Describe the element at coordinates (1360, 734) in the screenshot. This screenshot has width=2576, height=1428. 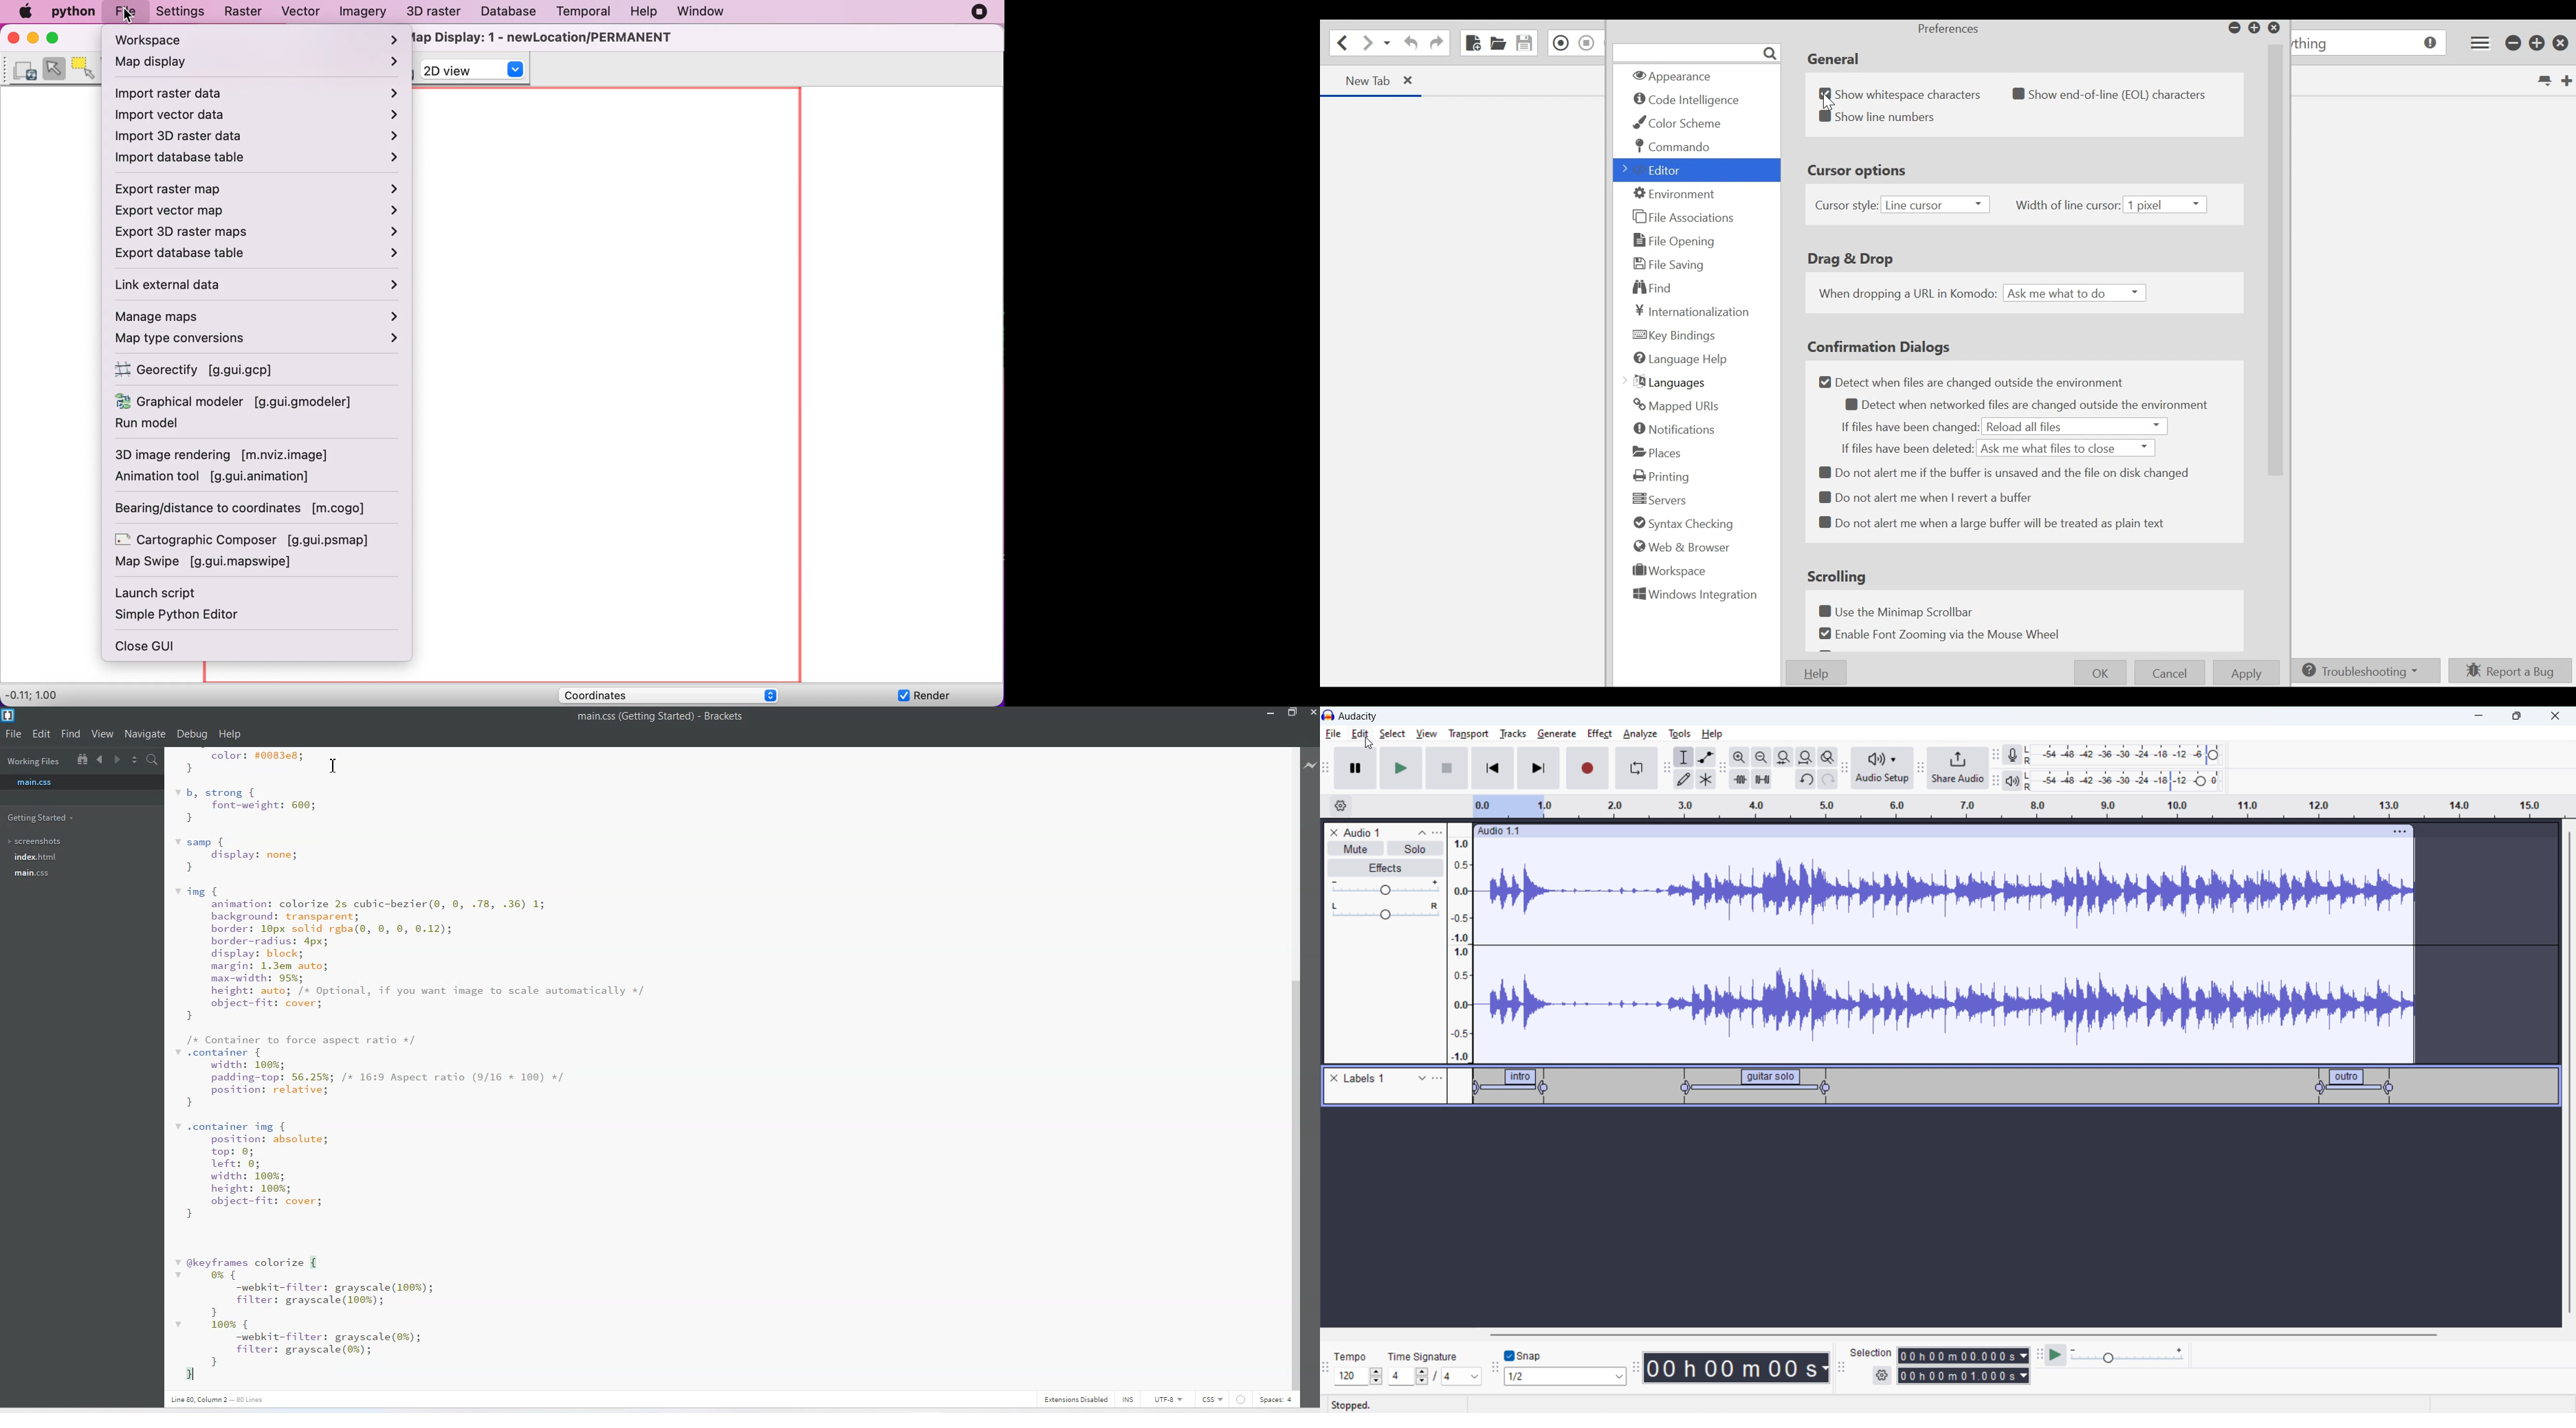
I see `edit` at that location.